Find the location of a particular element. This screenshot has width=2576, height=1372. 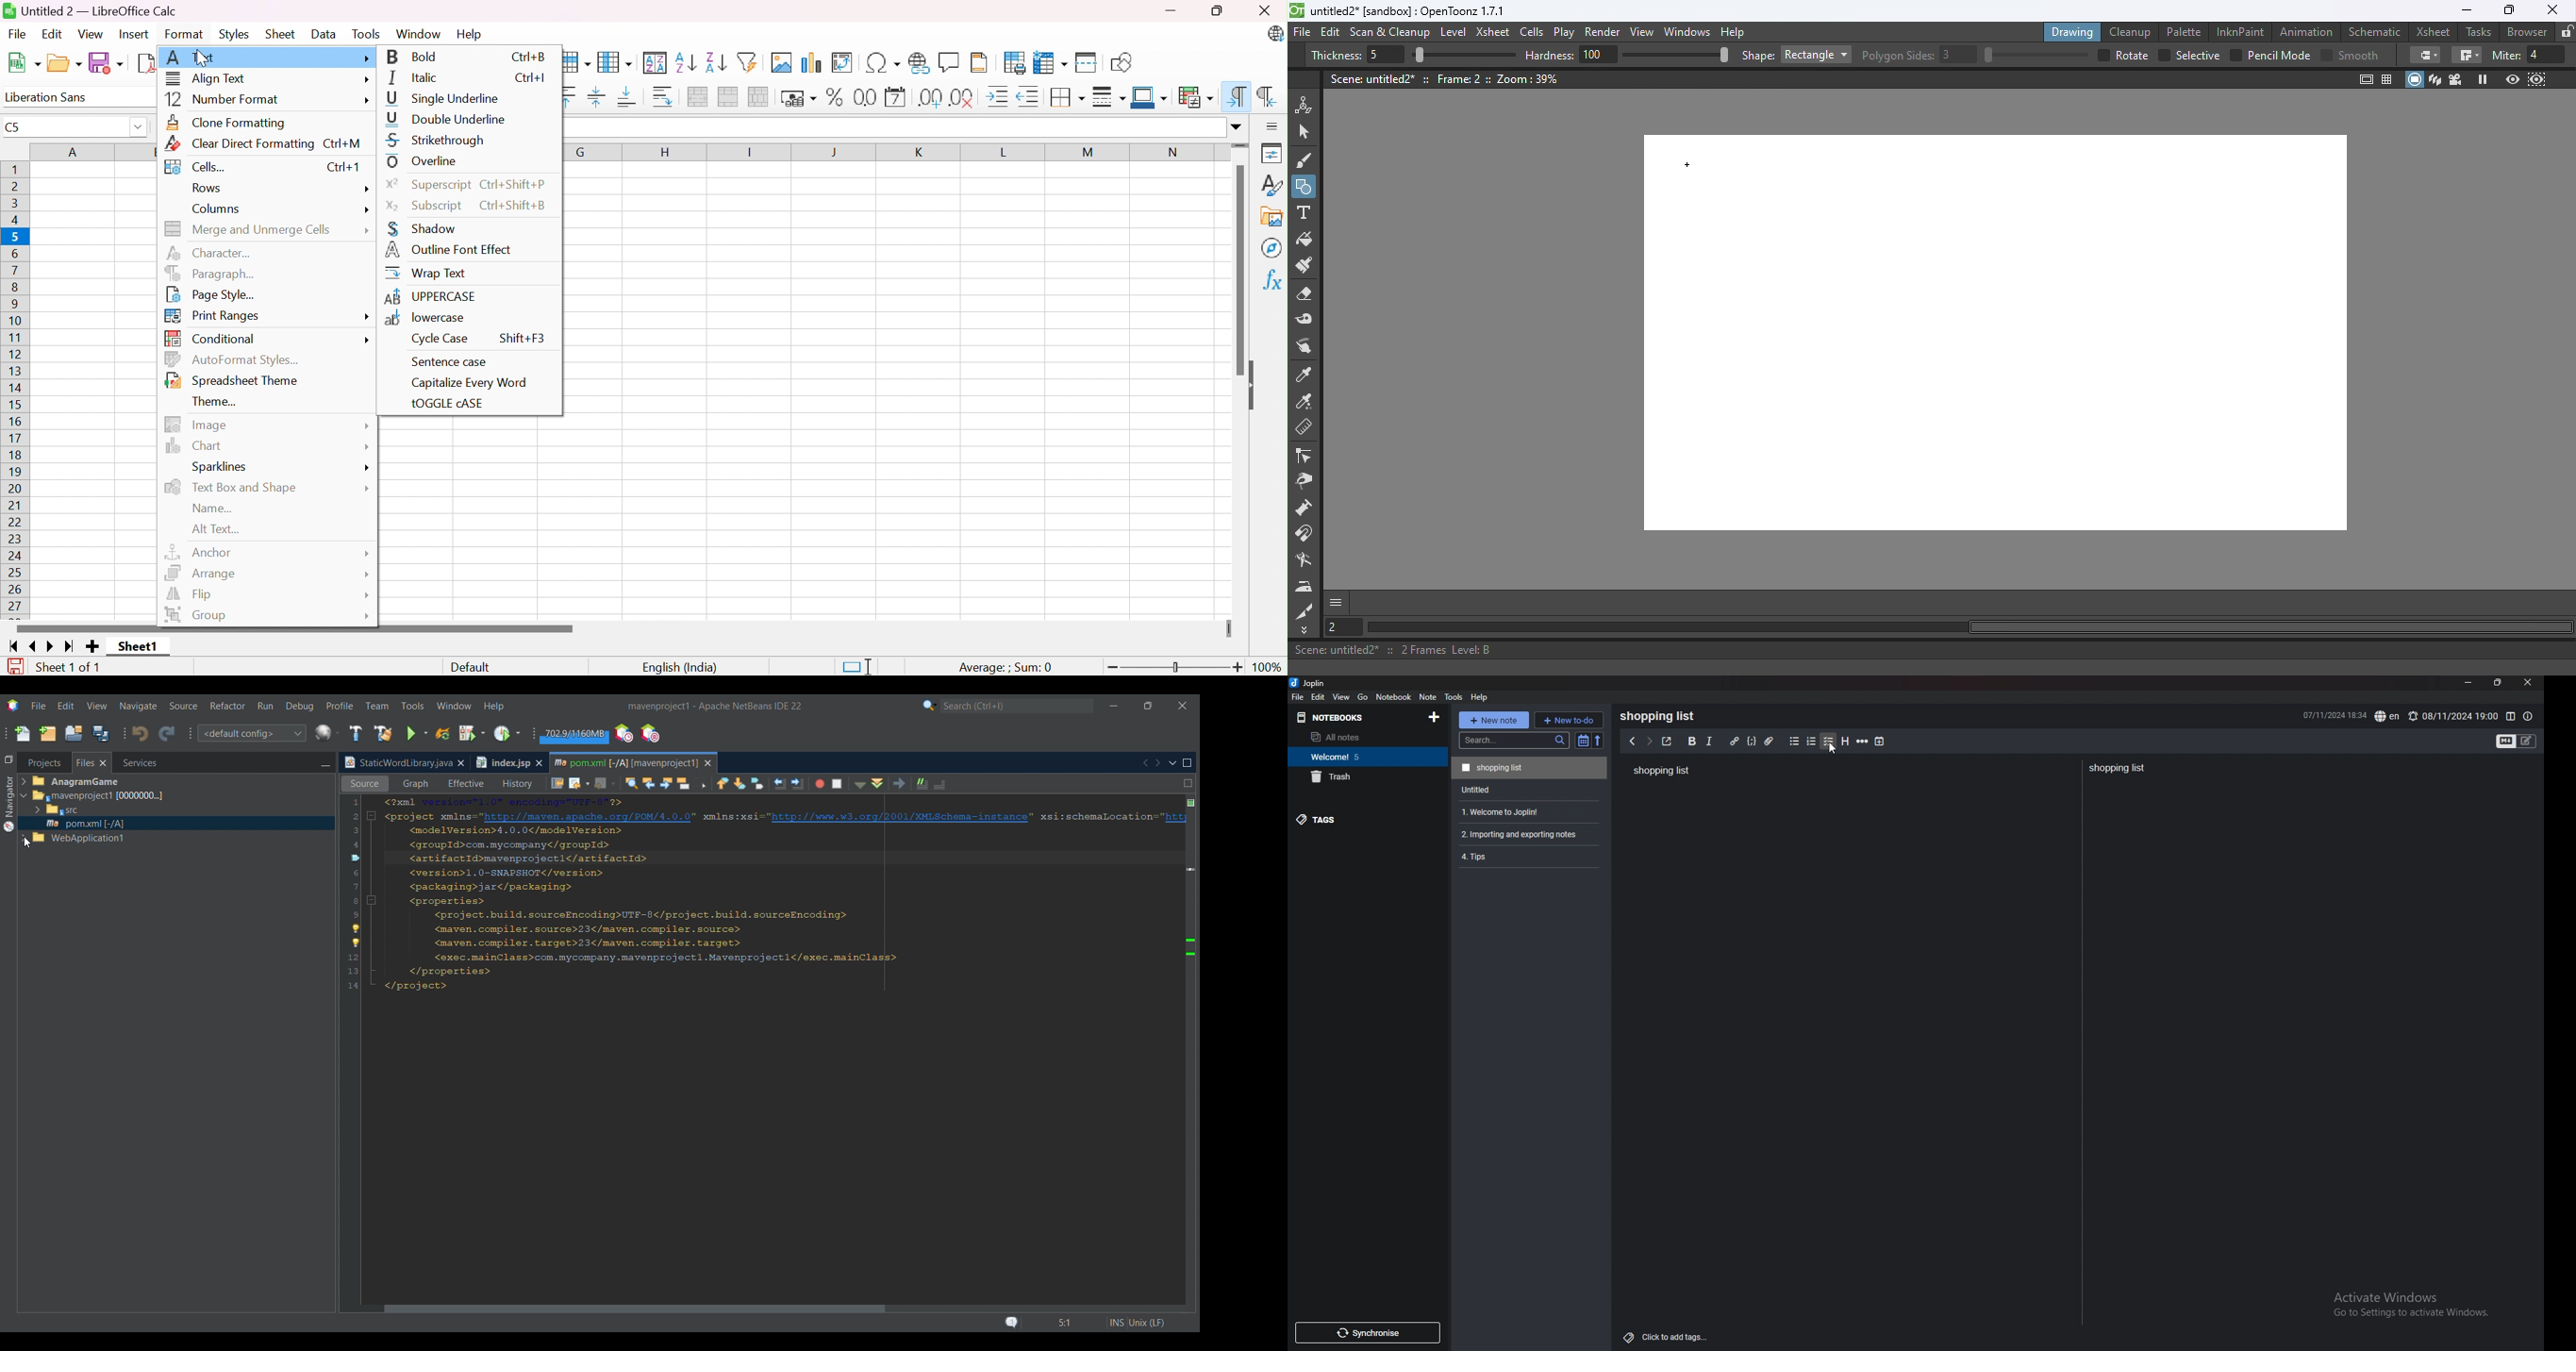

new note is located at coordinates (1493, 720).